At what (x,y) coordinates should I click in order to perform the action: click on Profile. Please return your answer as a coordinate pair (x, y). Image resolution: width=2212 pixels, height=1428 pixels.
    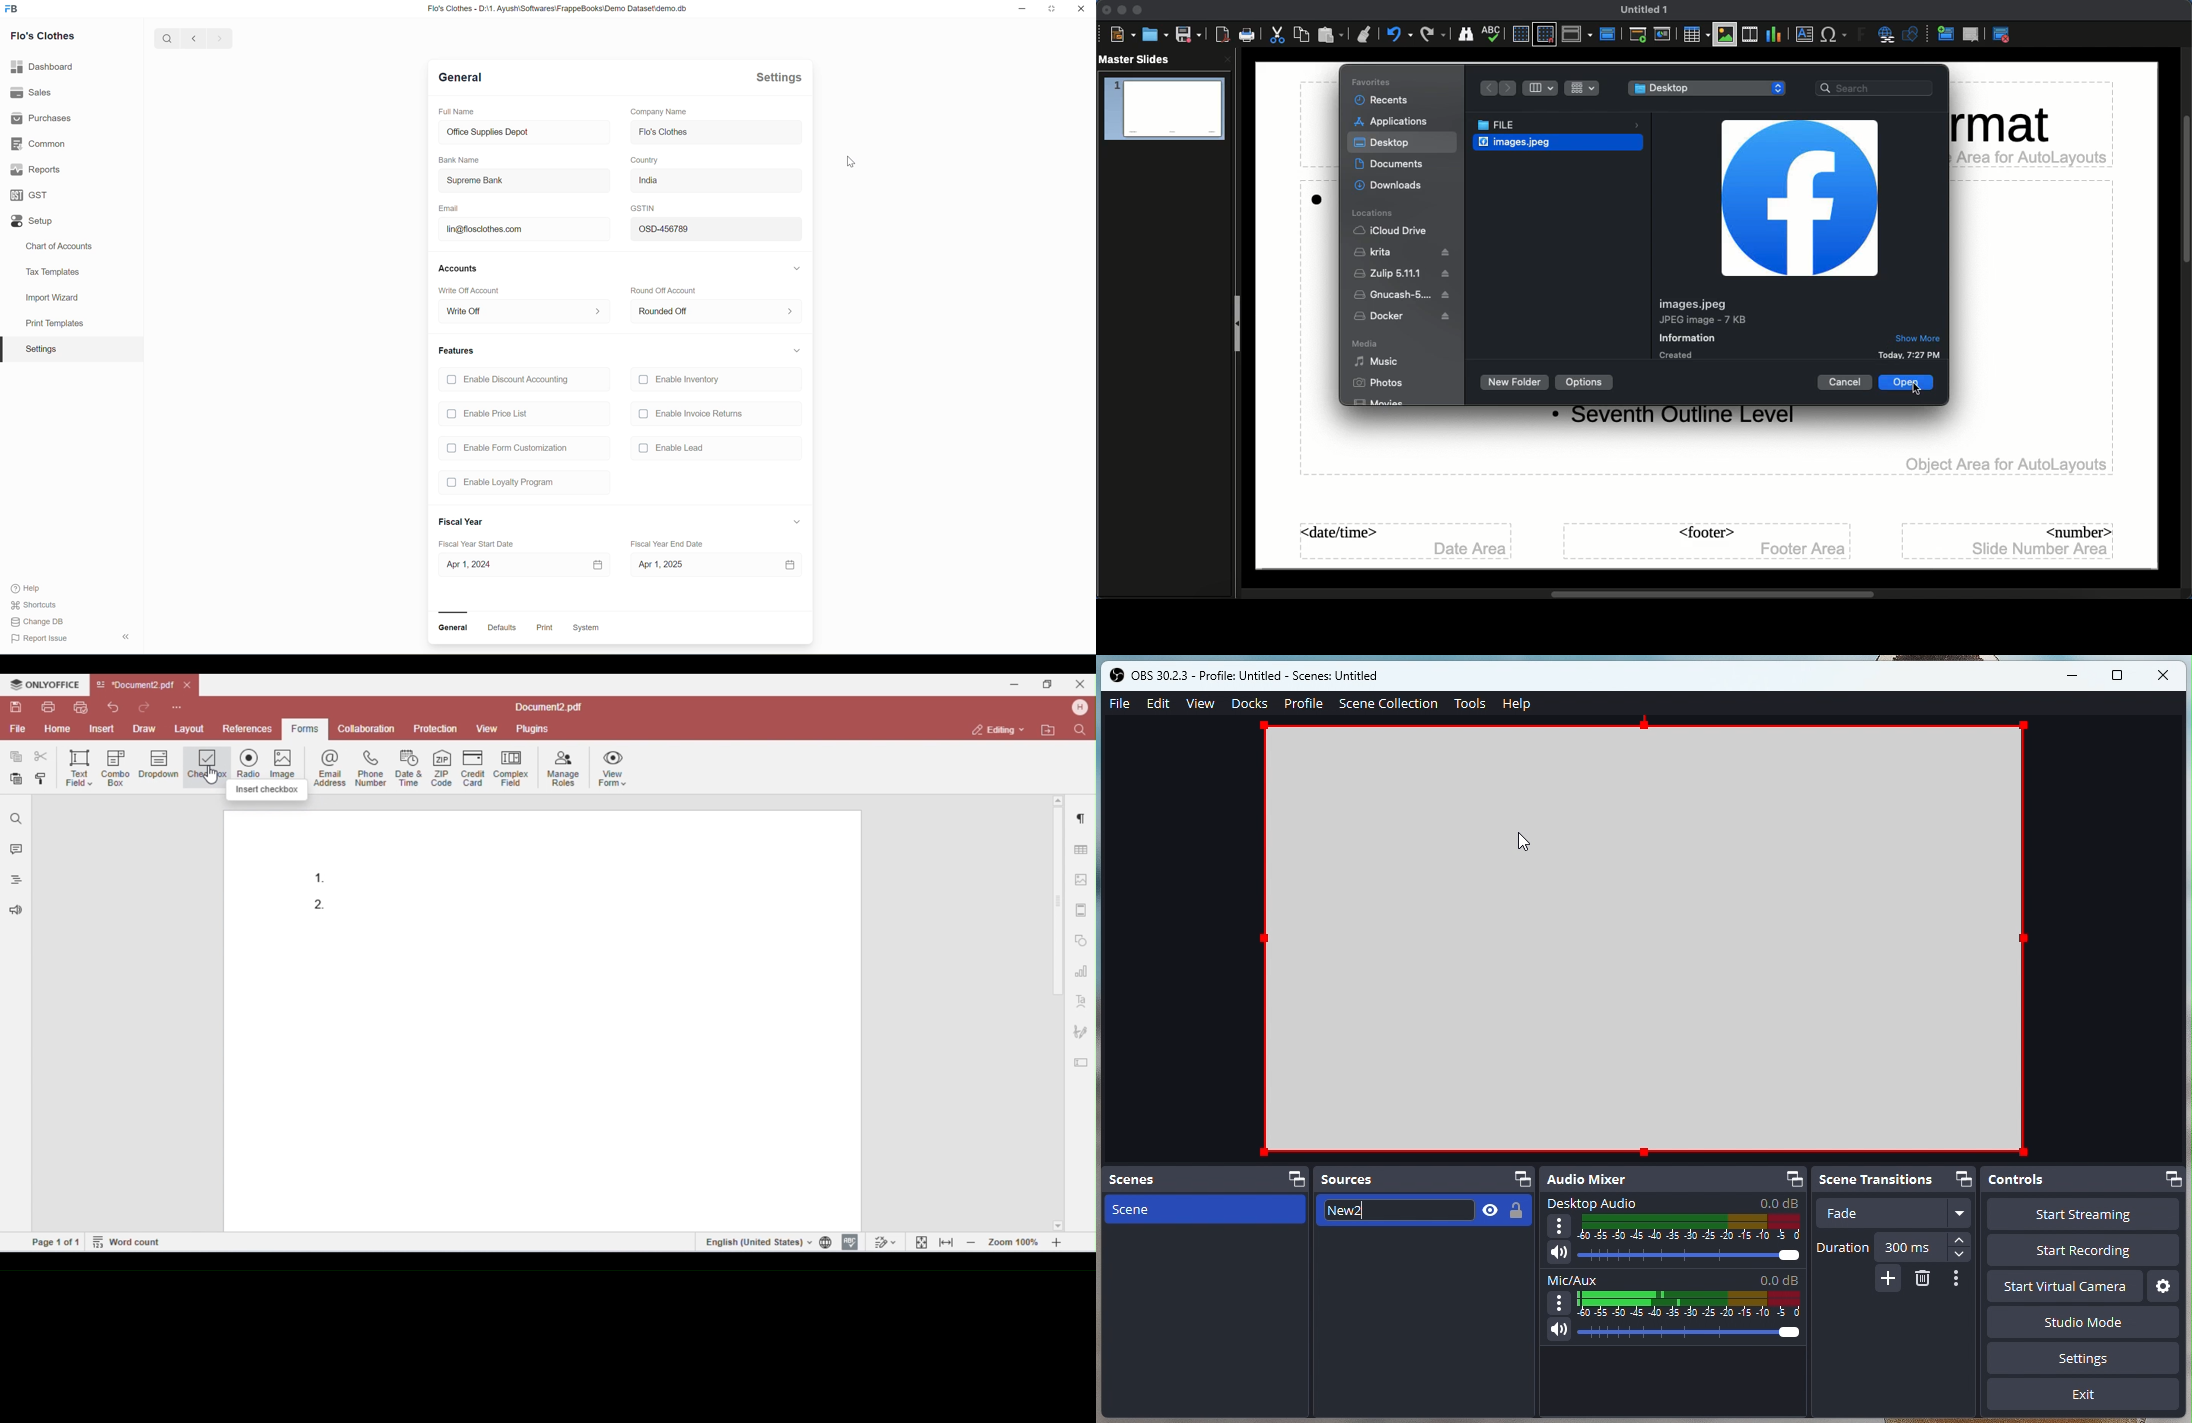
    Looking at the image, I should click on (1303, 703).